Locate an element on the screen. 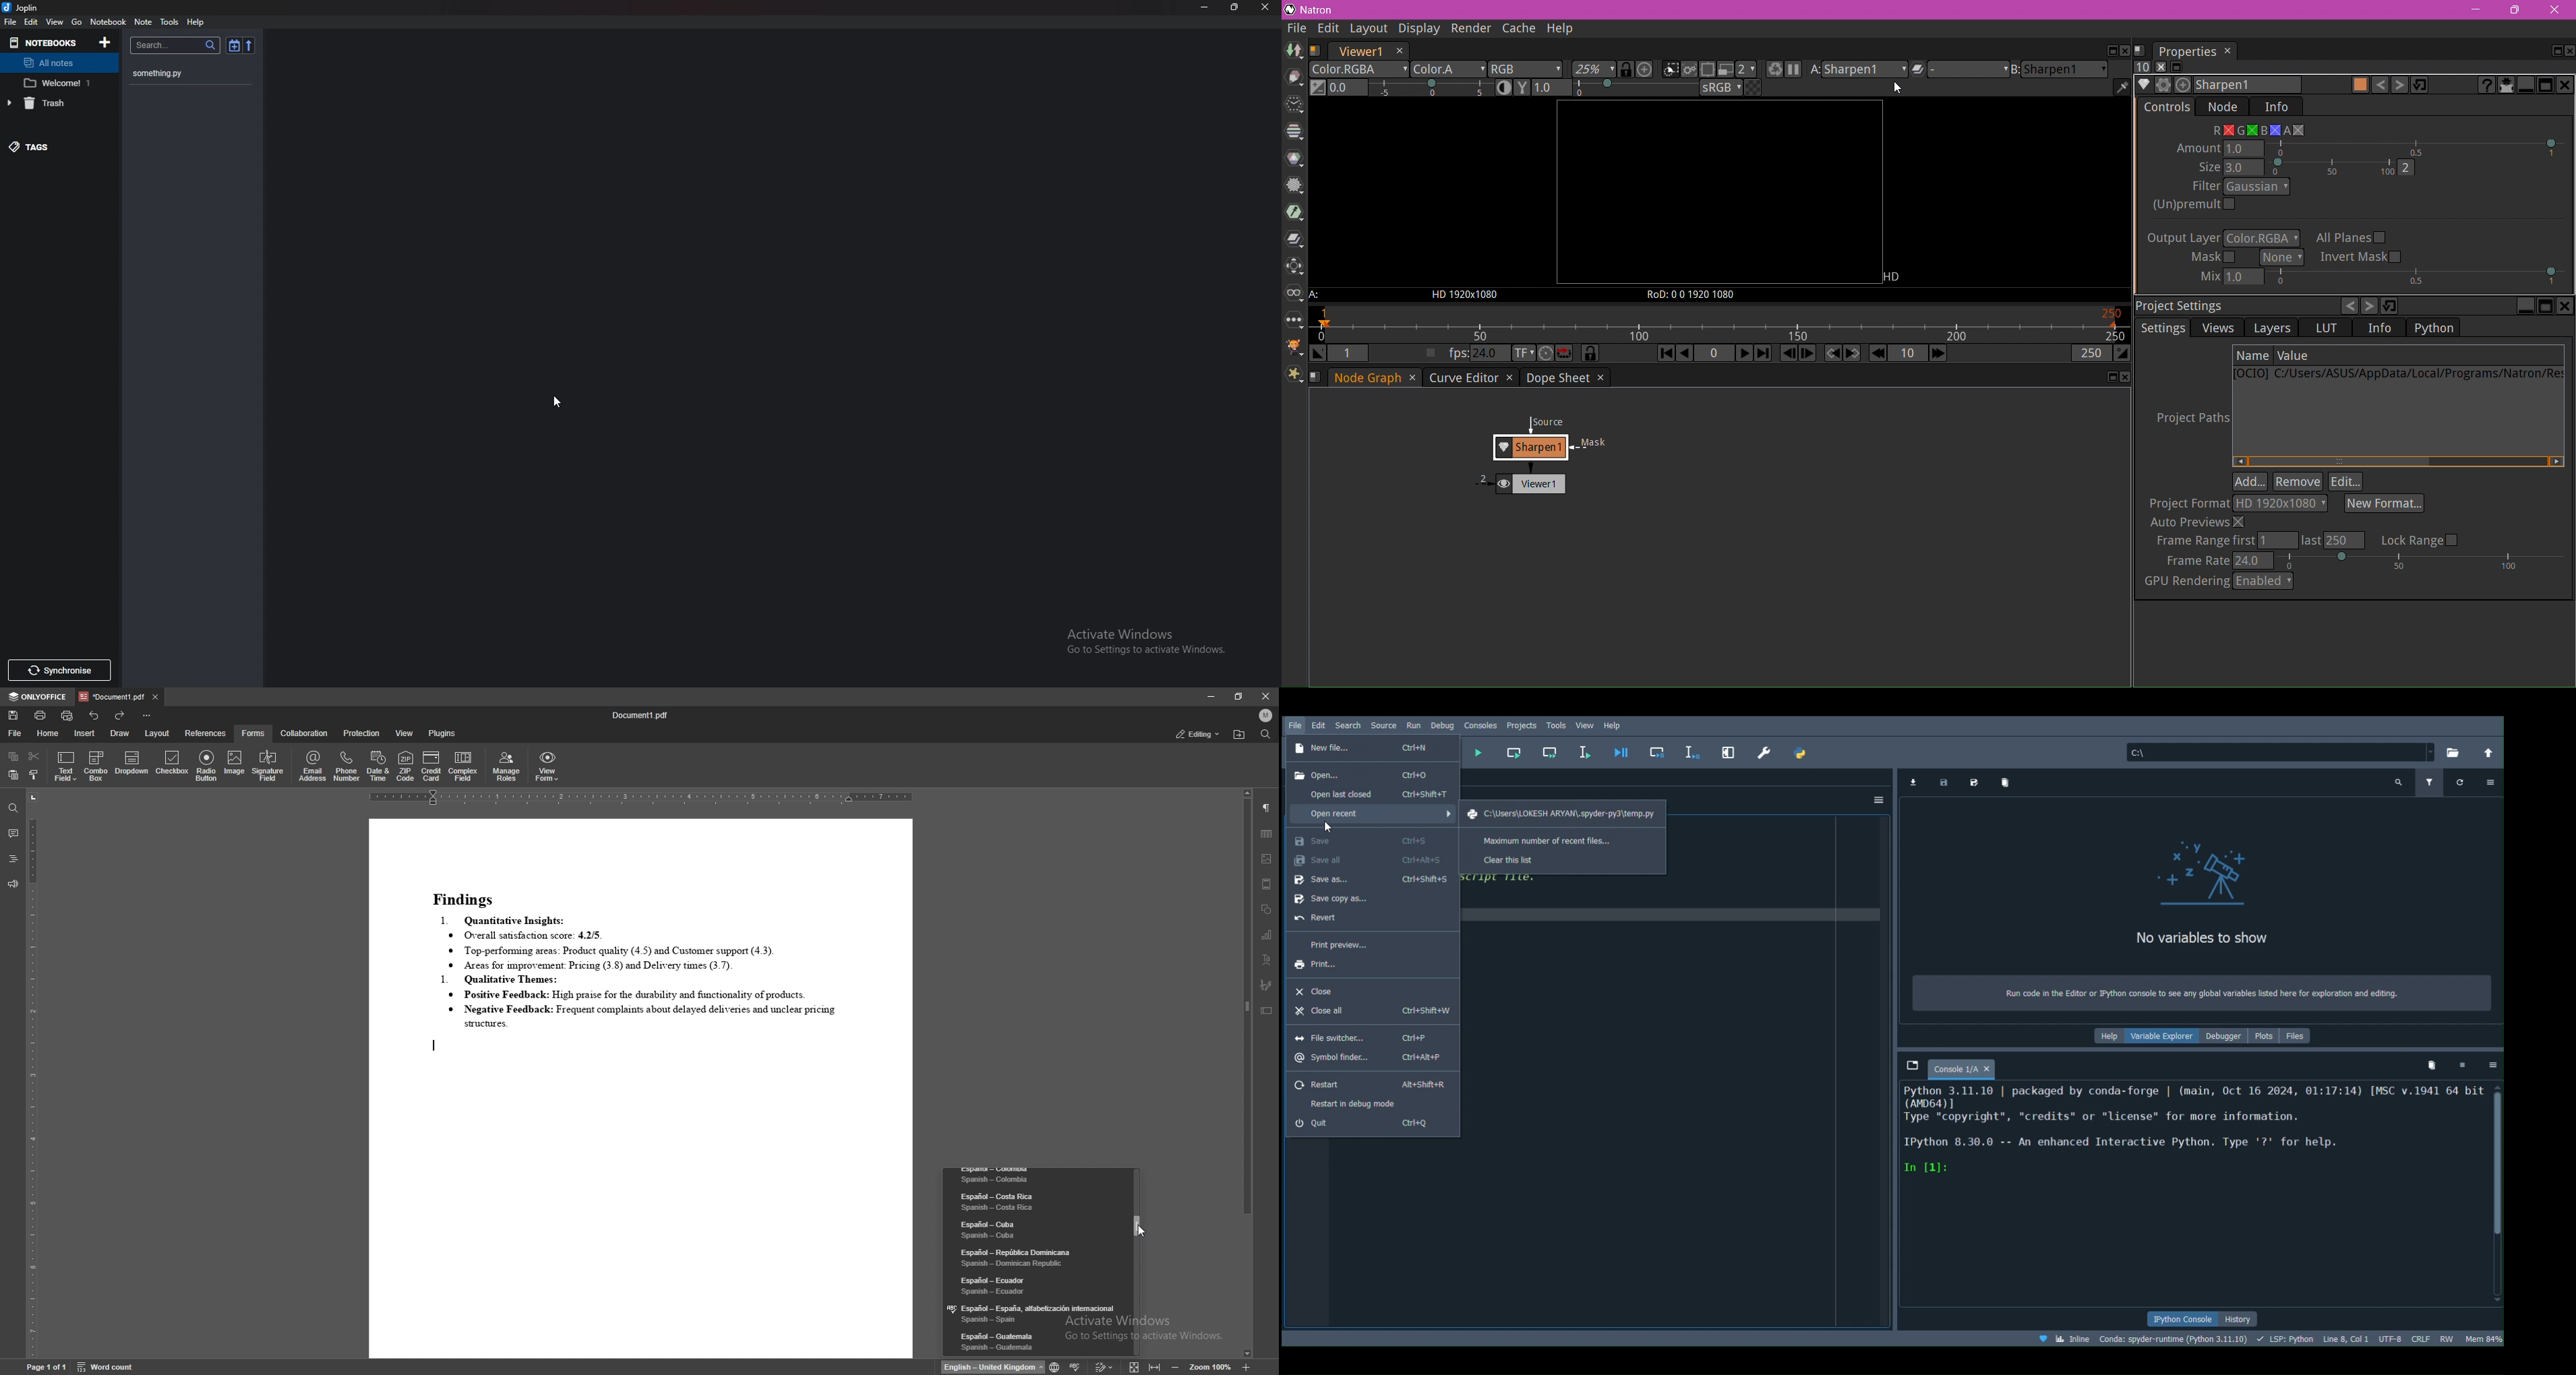 The image size is (2576, 1400). Open recent is located at coordinates (1373, 813).